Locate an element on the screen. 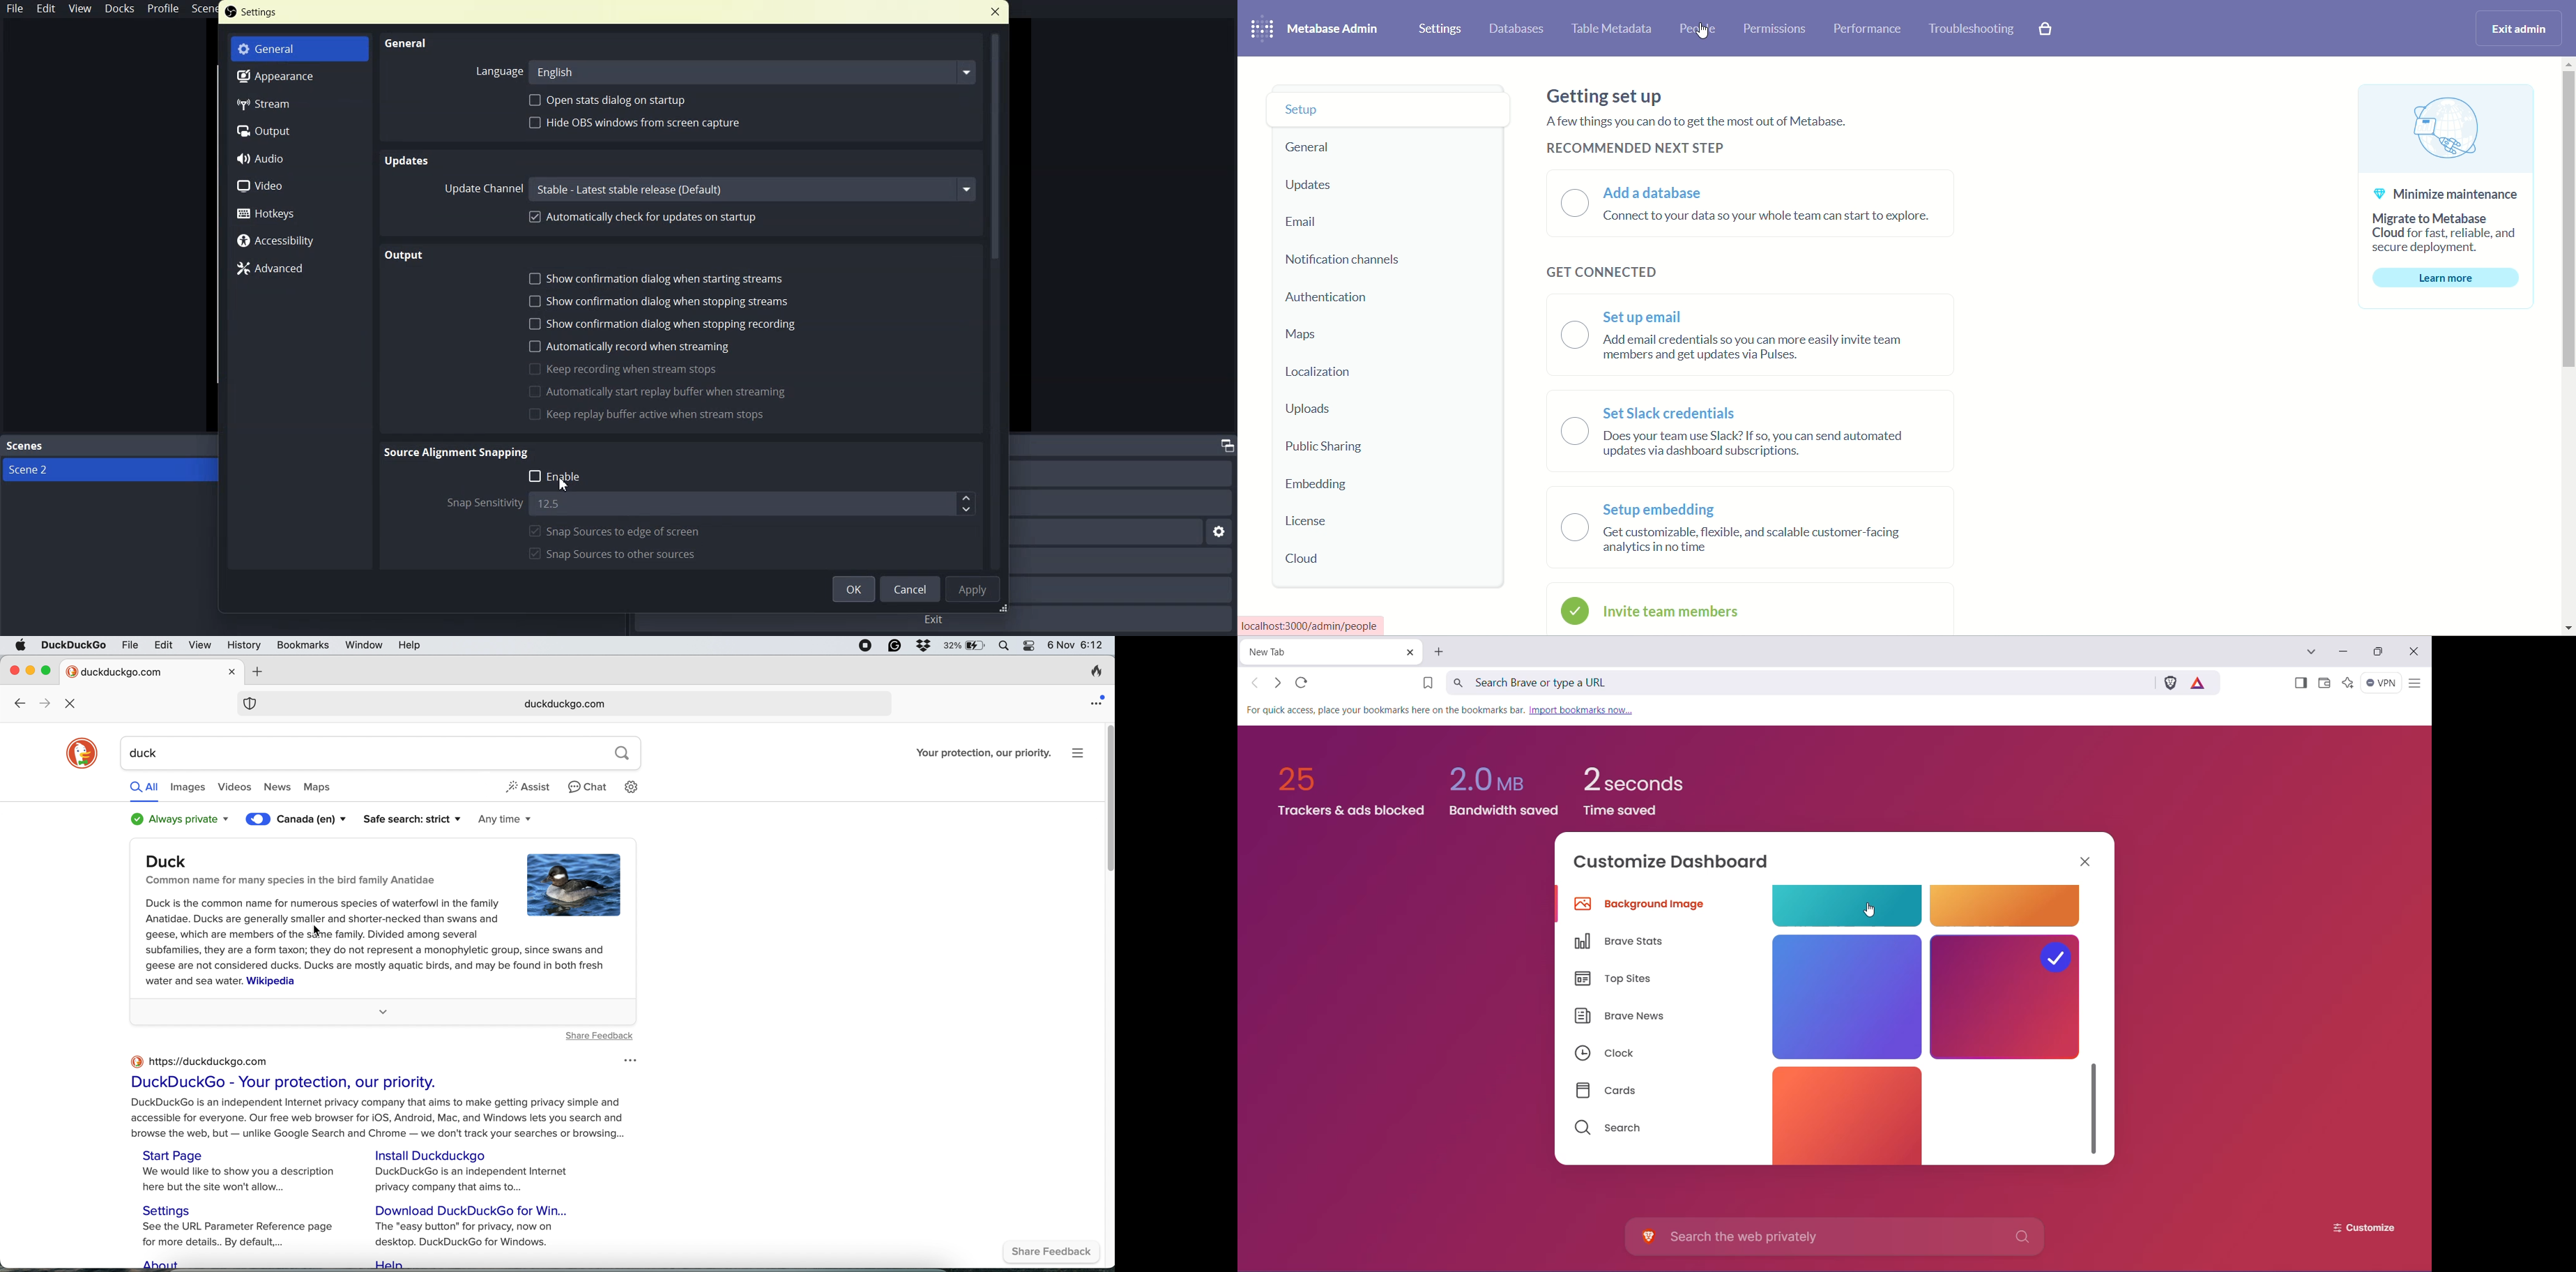 The width and height of the screenshot is (2576, 1288). Update channel is located at coordinates (484, 192).